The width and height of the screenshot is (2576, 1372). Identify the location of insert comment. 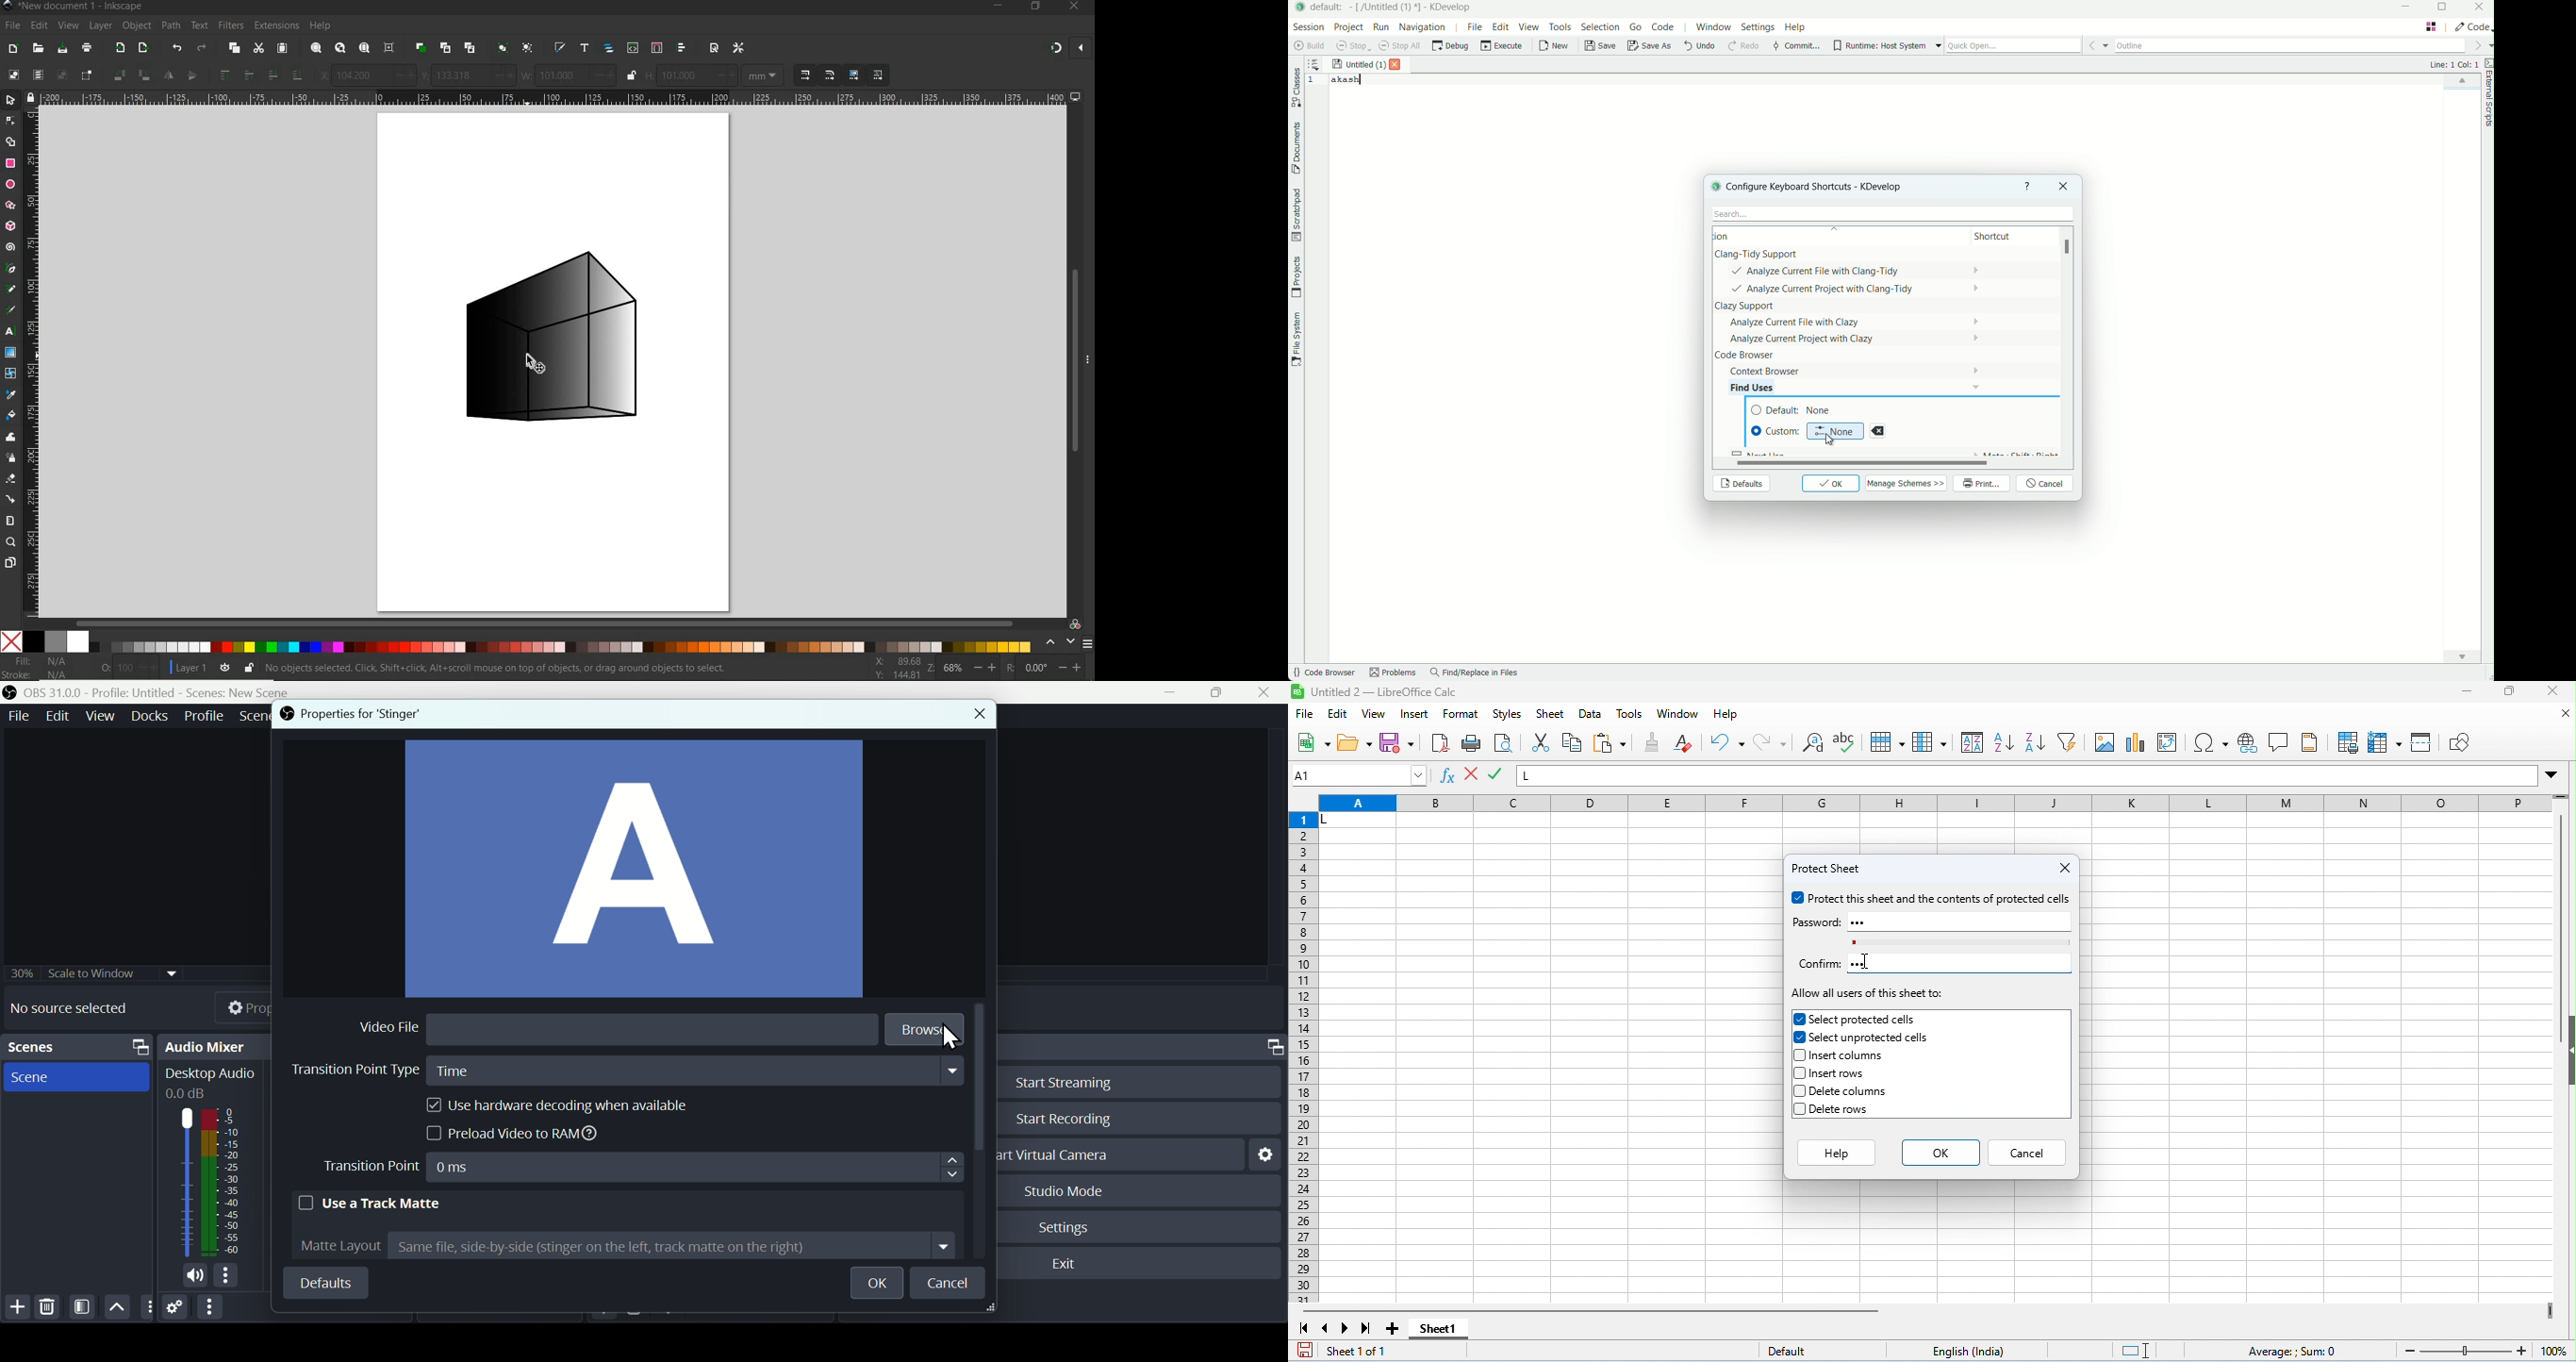
(2280, 742).